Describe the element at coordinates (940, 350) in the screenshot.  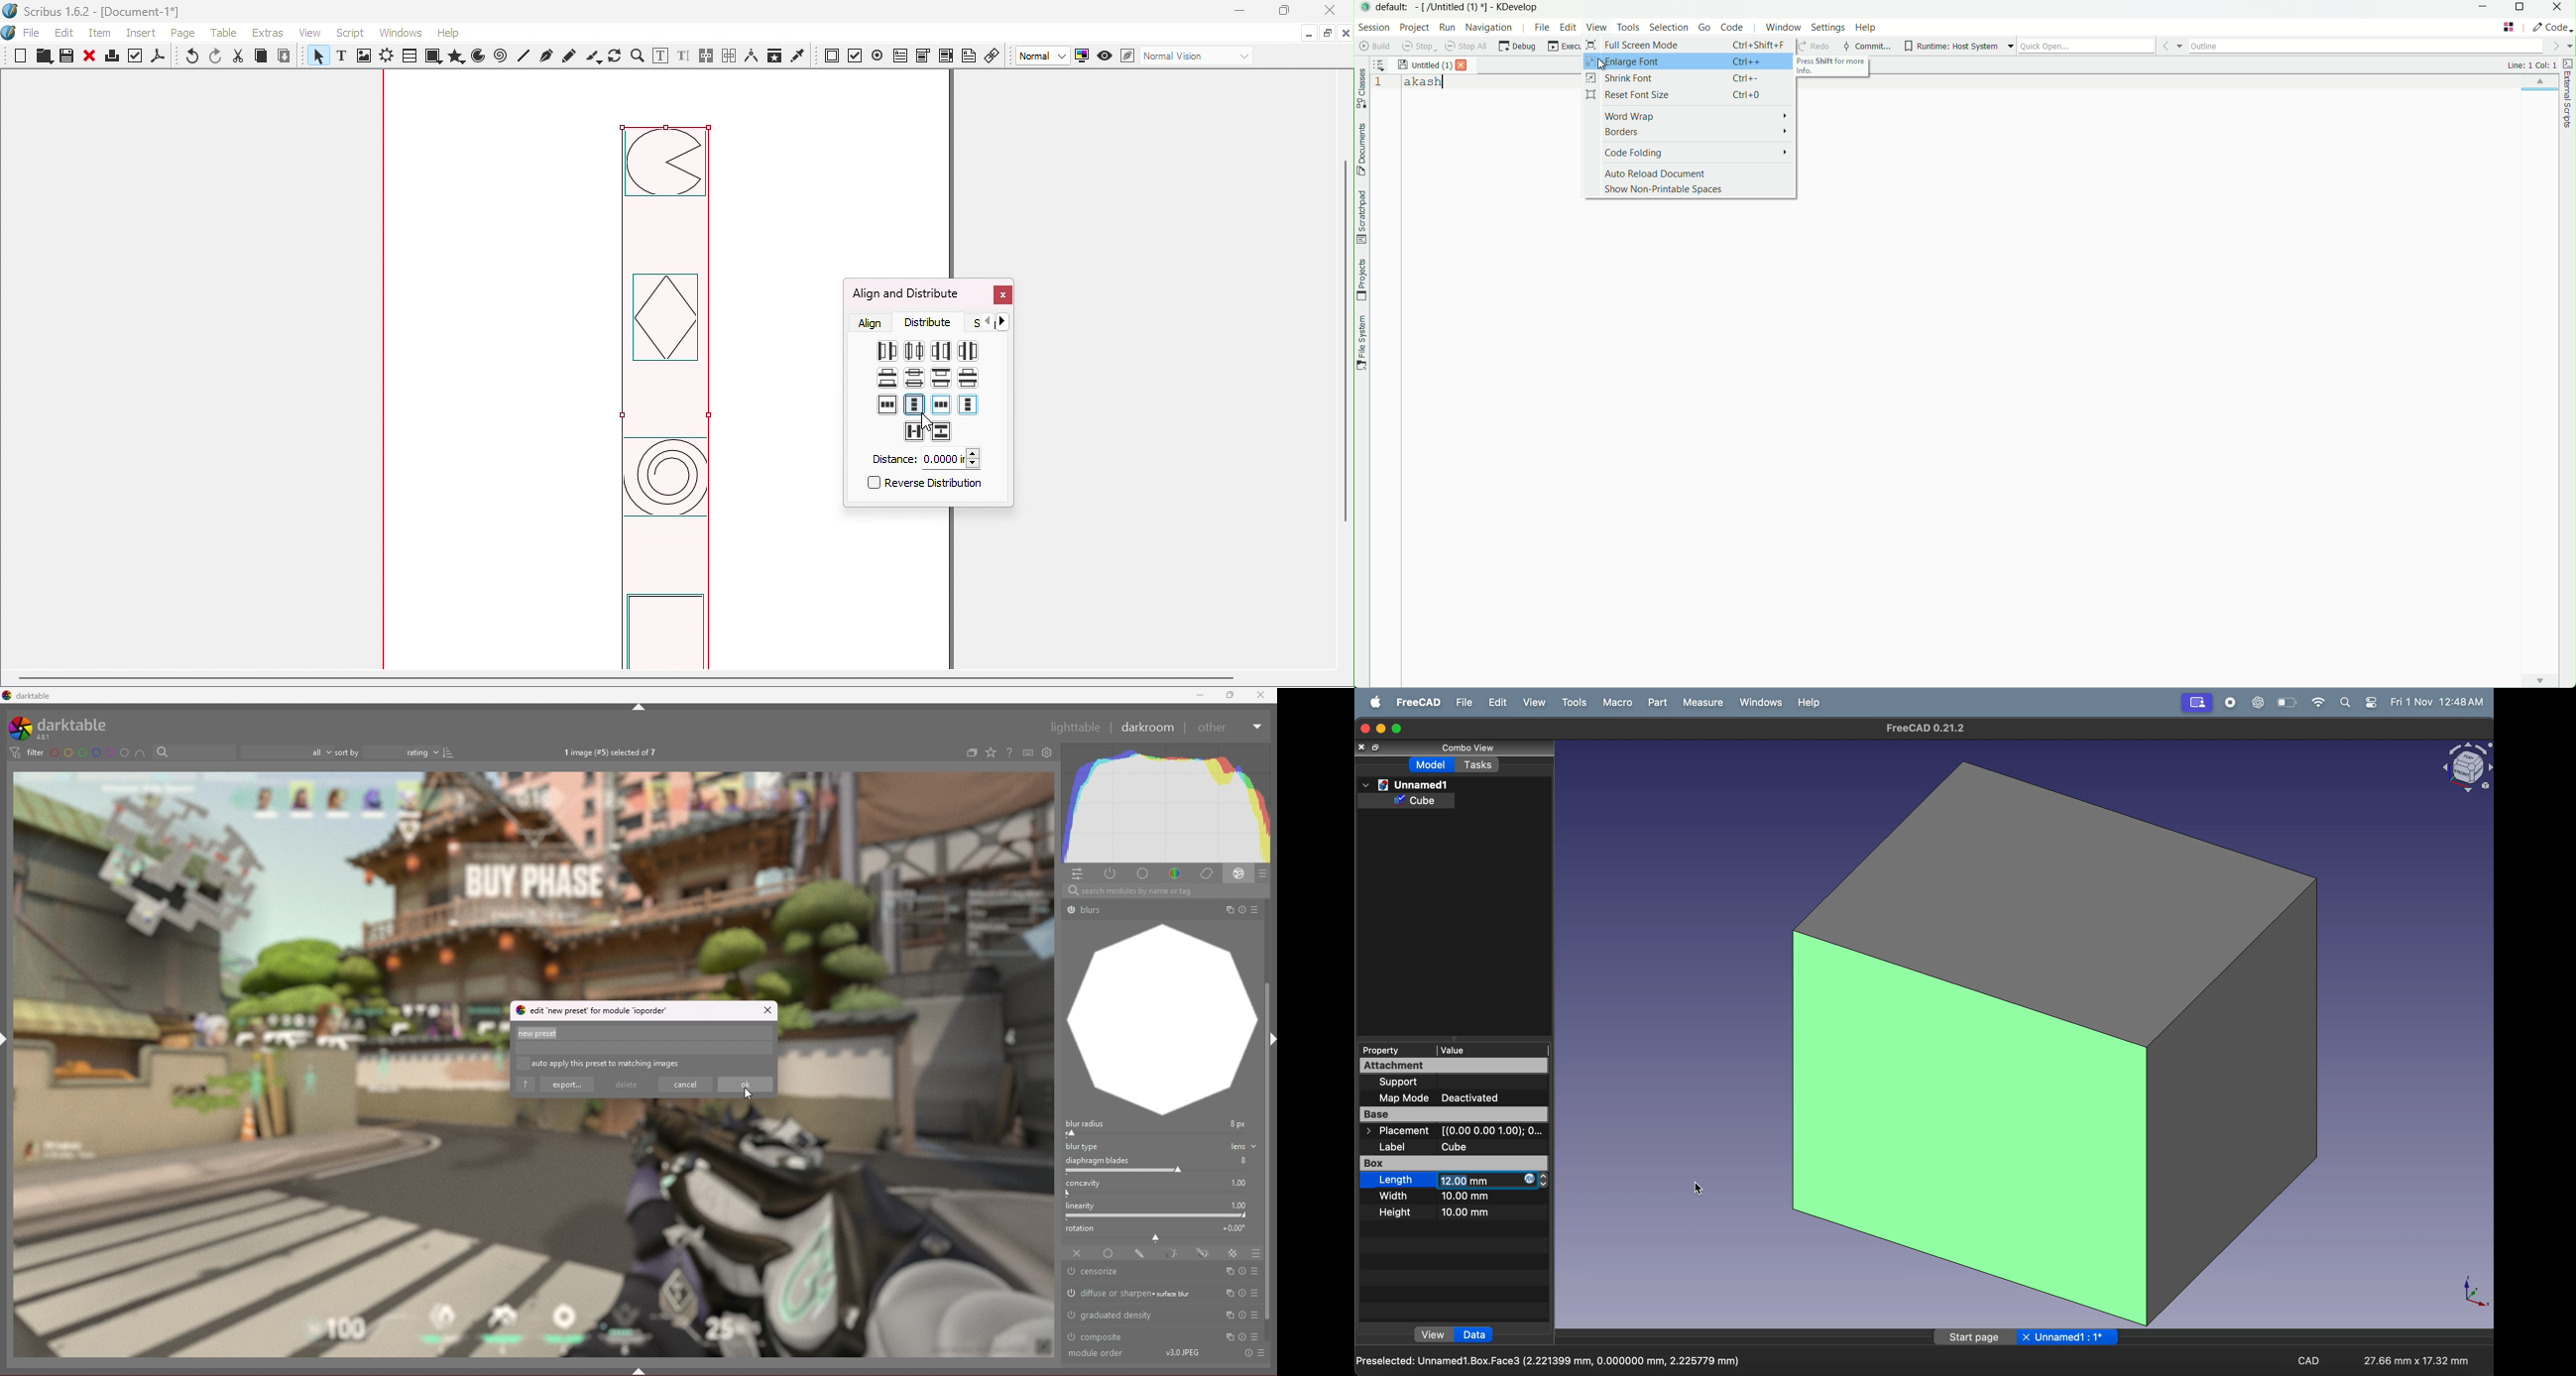
I see `Distribute right sides equidistantly` at that location.